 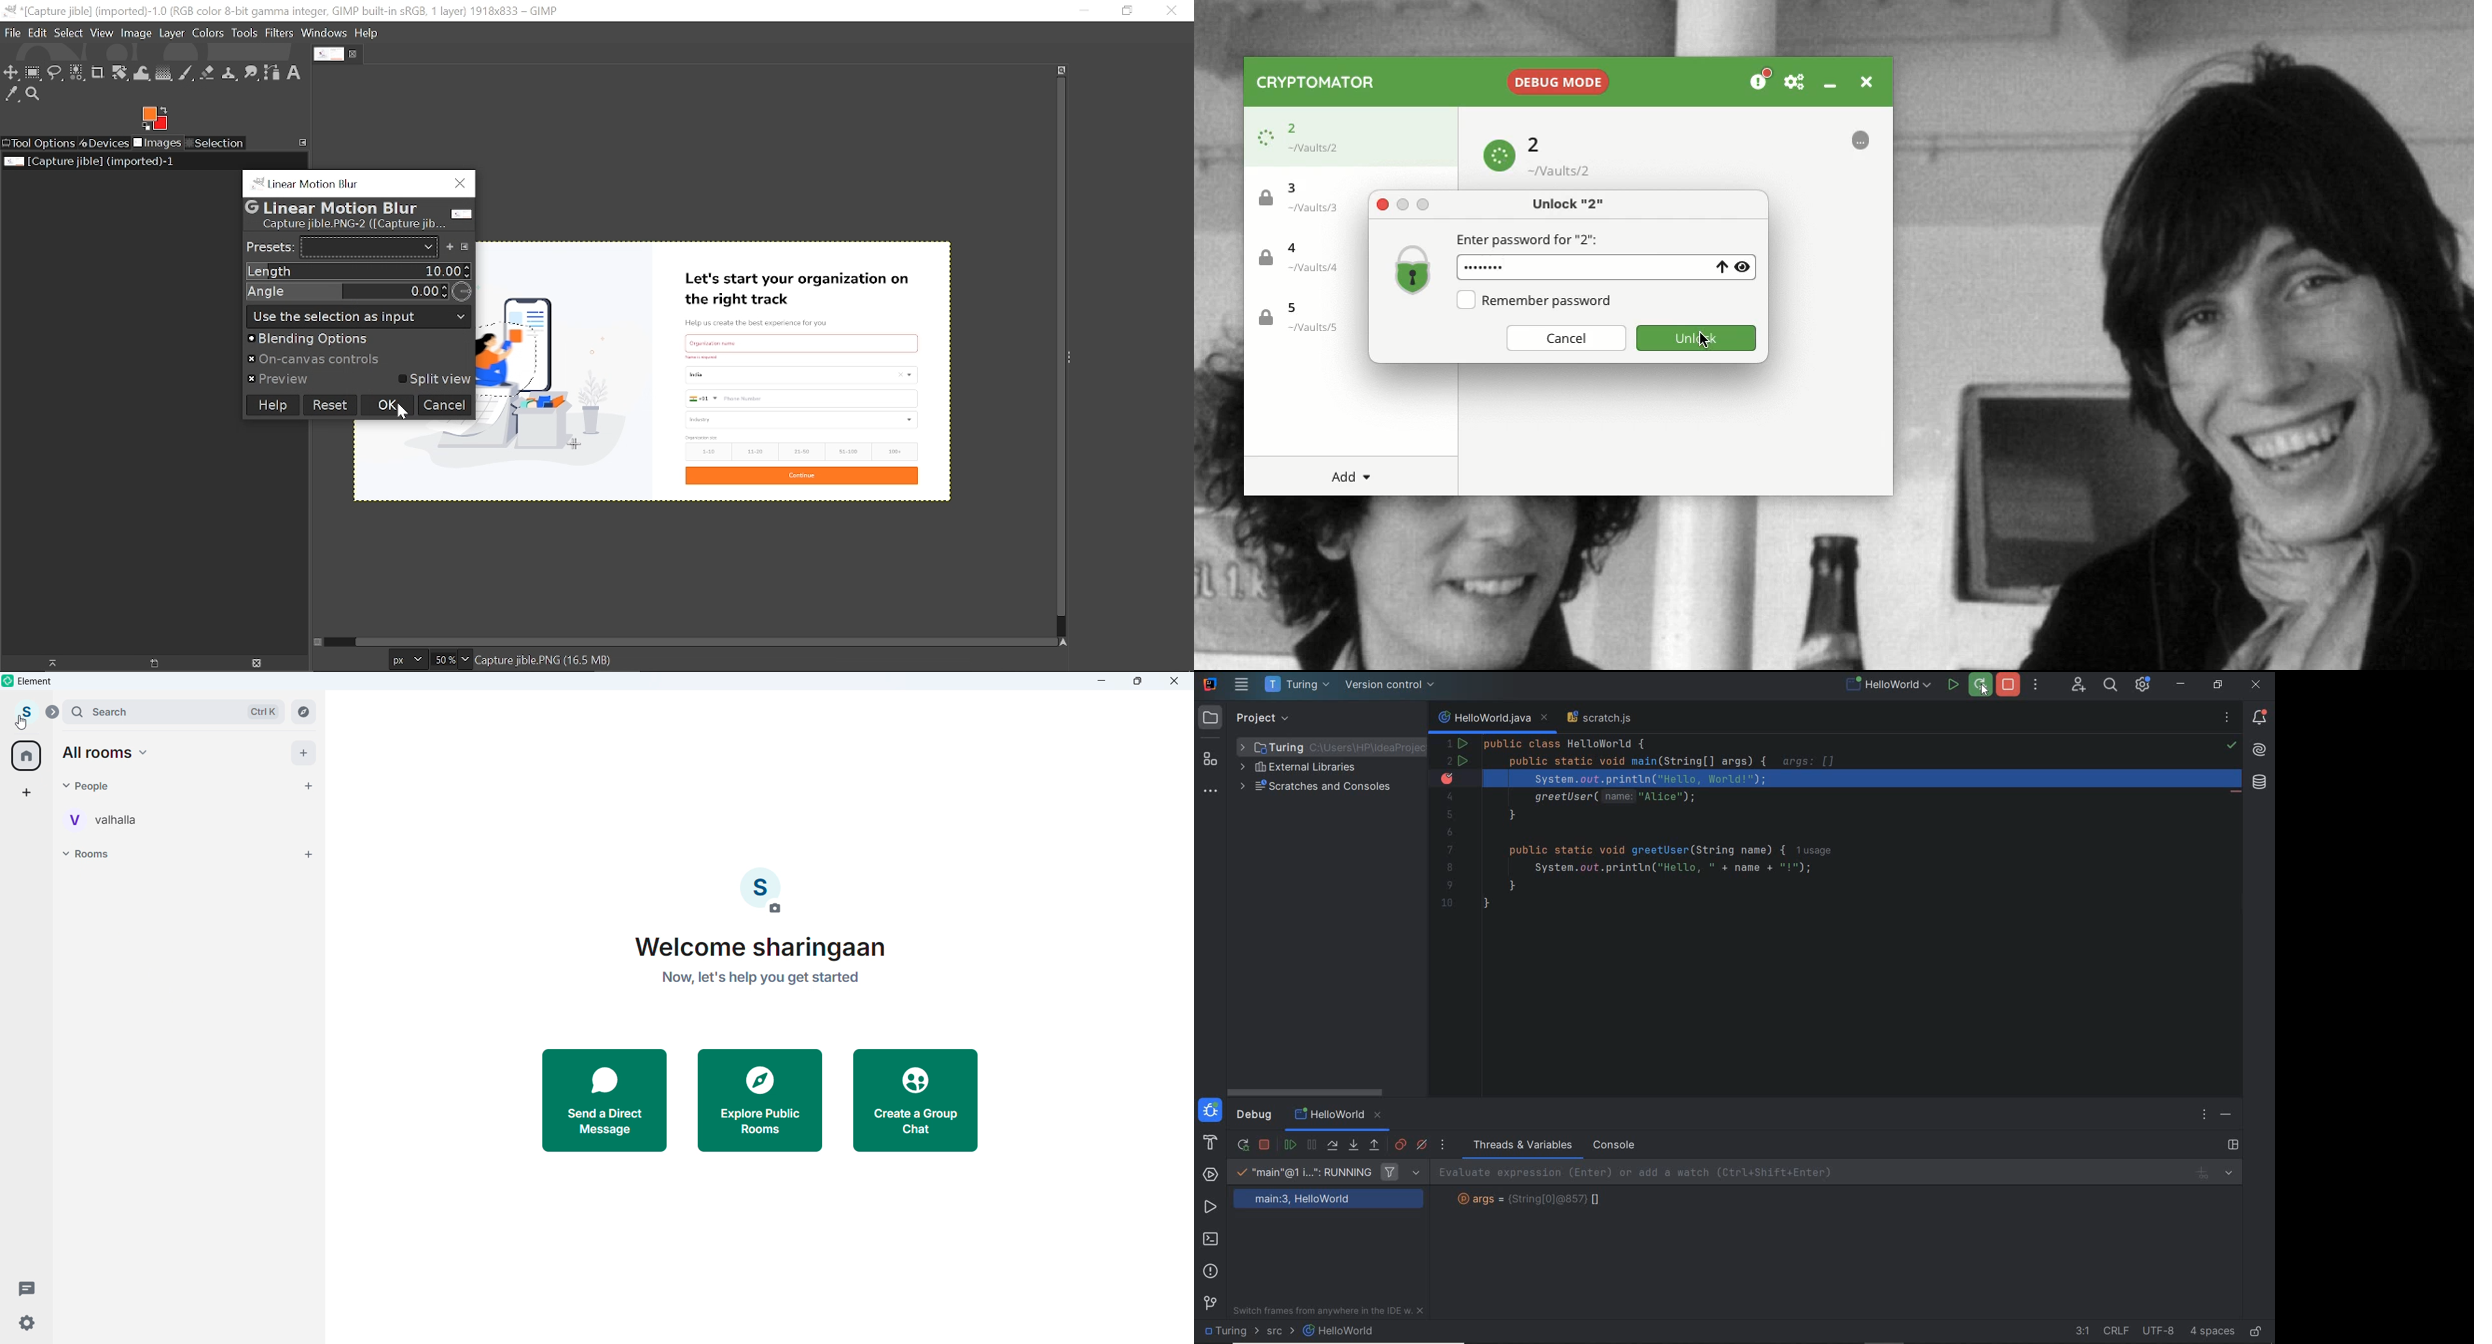 What do you see at coordinates (2259, 784) in the screenshot?
I see `database` at bounding box center [2259, 784].